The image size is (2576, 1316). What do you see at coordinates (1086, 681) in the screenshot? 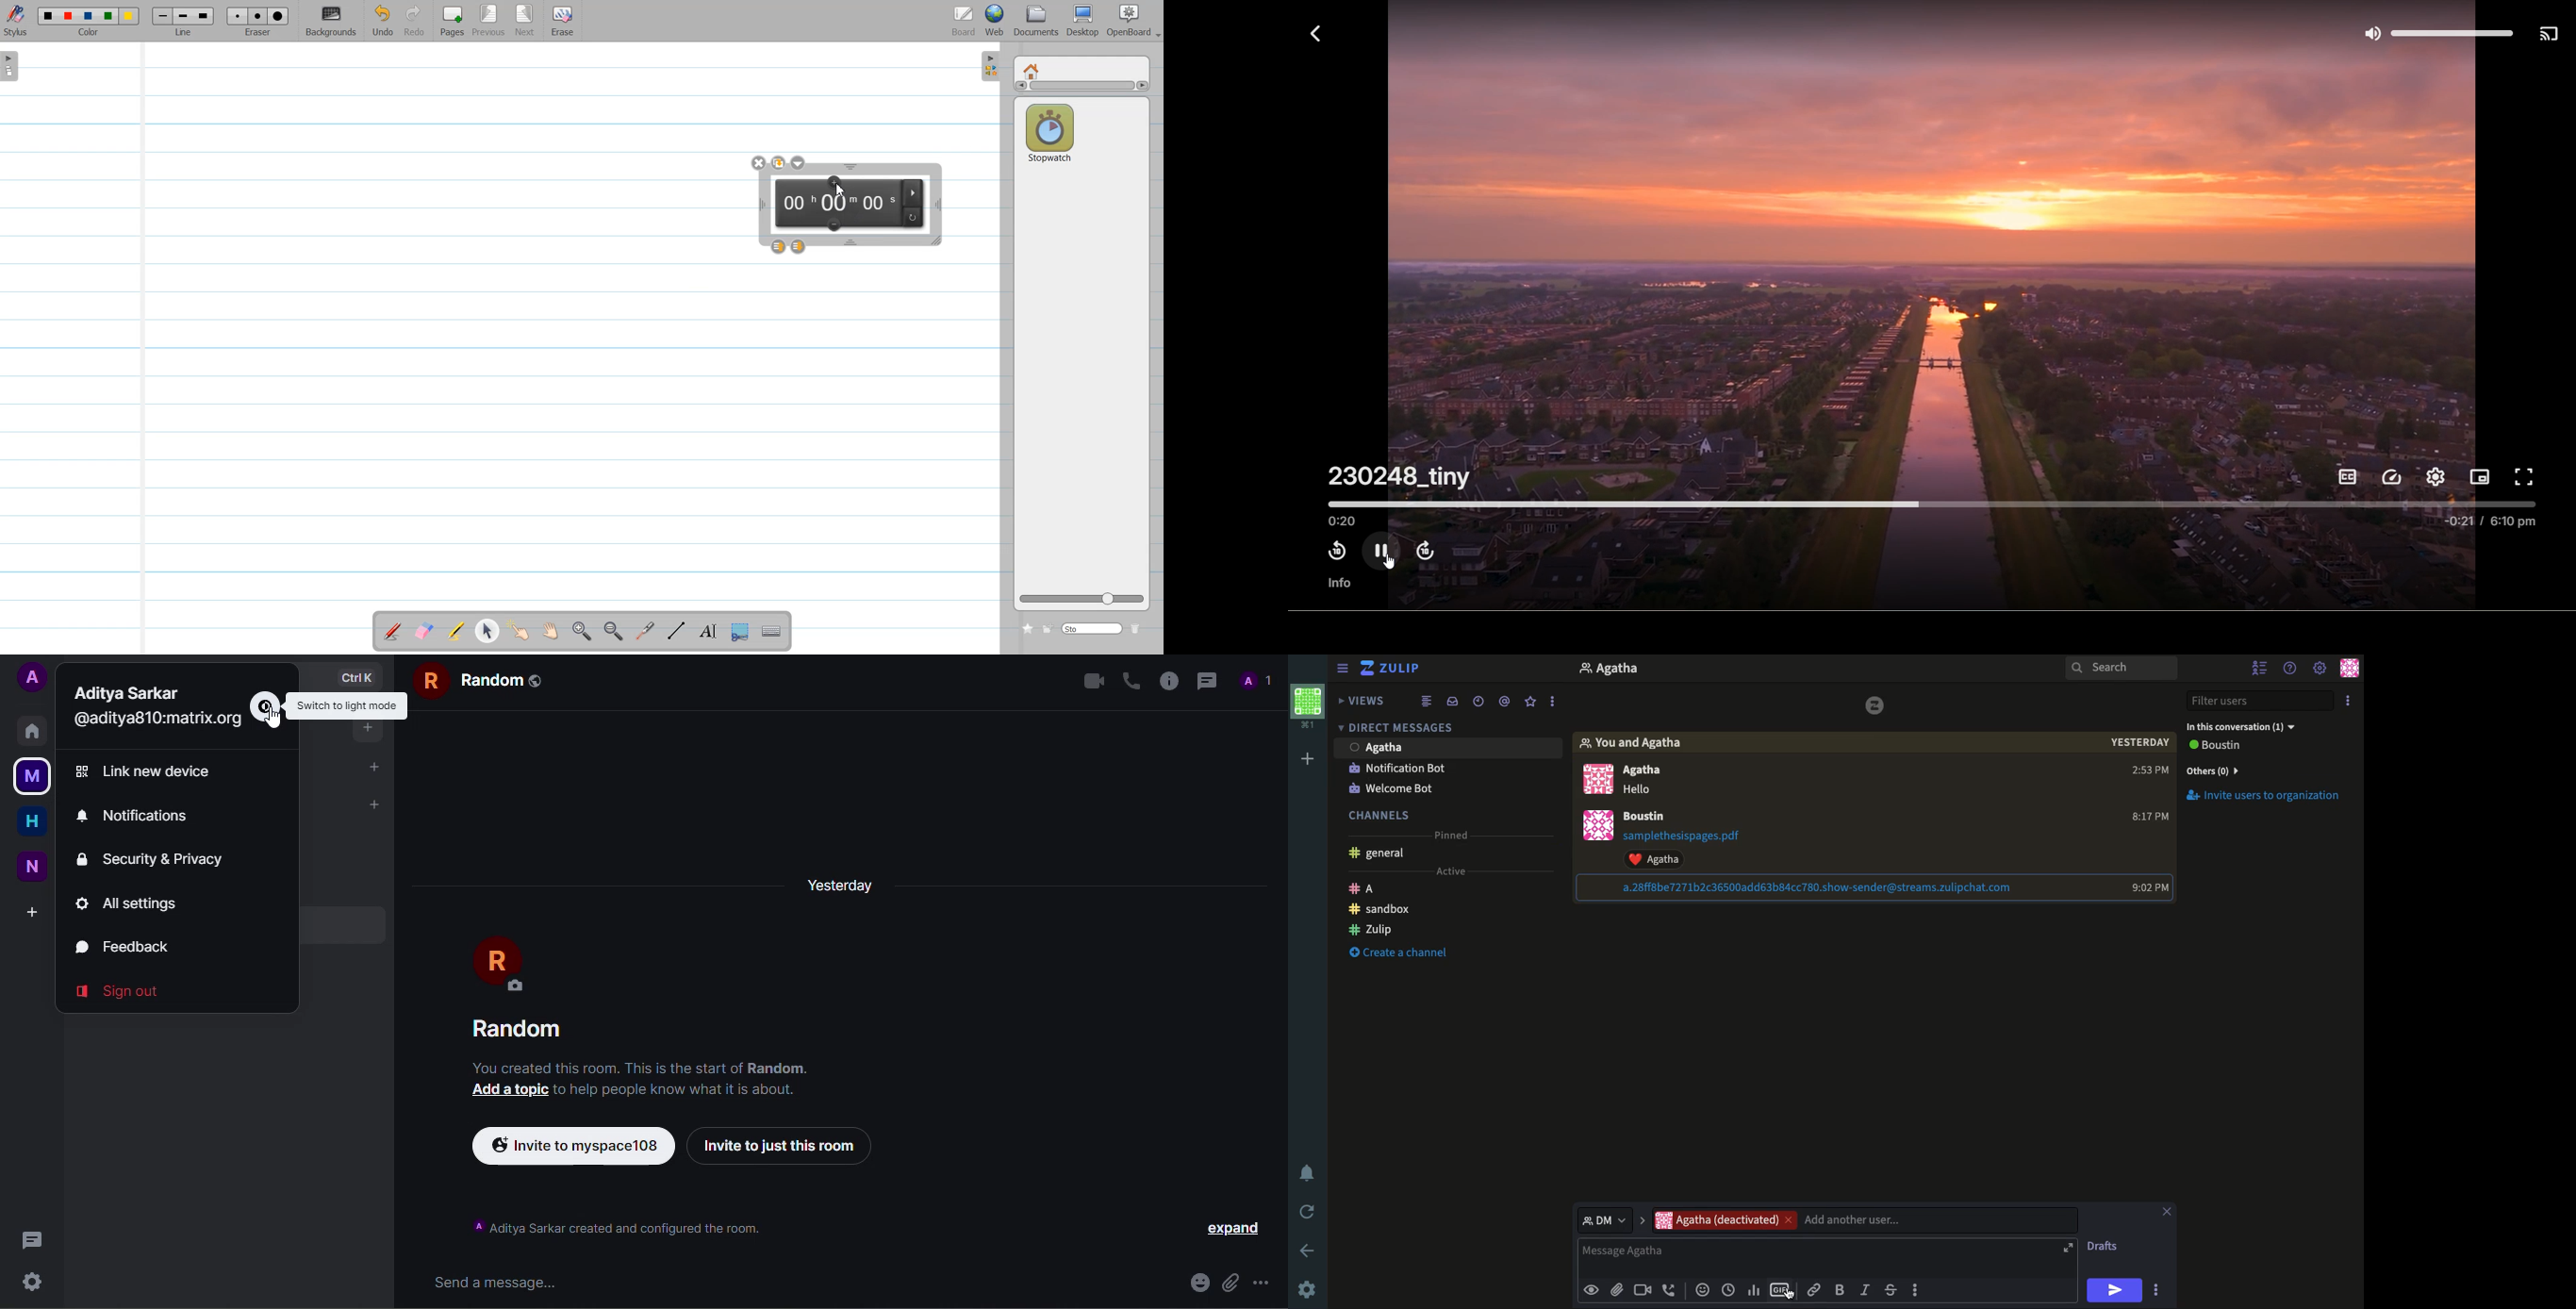
I see `video call` at bounding box center [1086, 681].